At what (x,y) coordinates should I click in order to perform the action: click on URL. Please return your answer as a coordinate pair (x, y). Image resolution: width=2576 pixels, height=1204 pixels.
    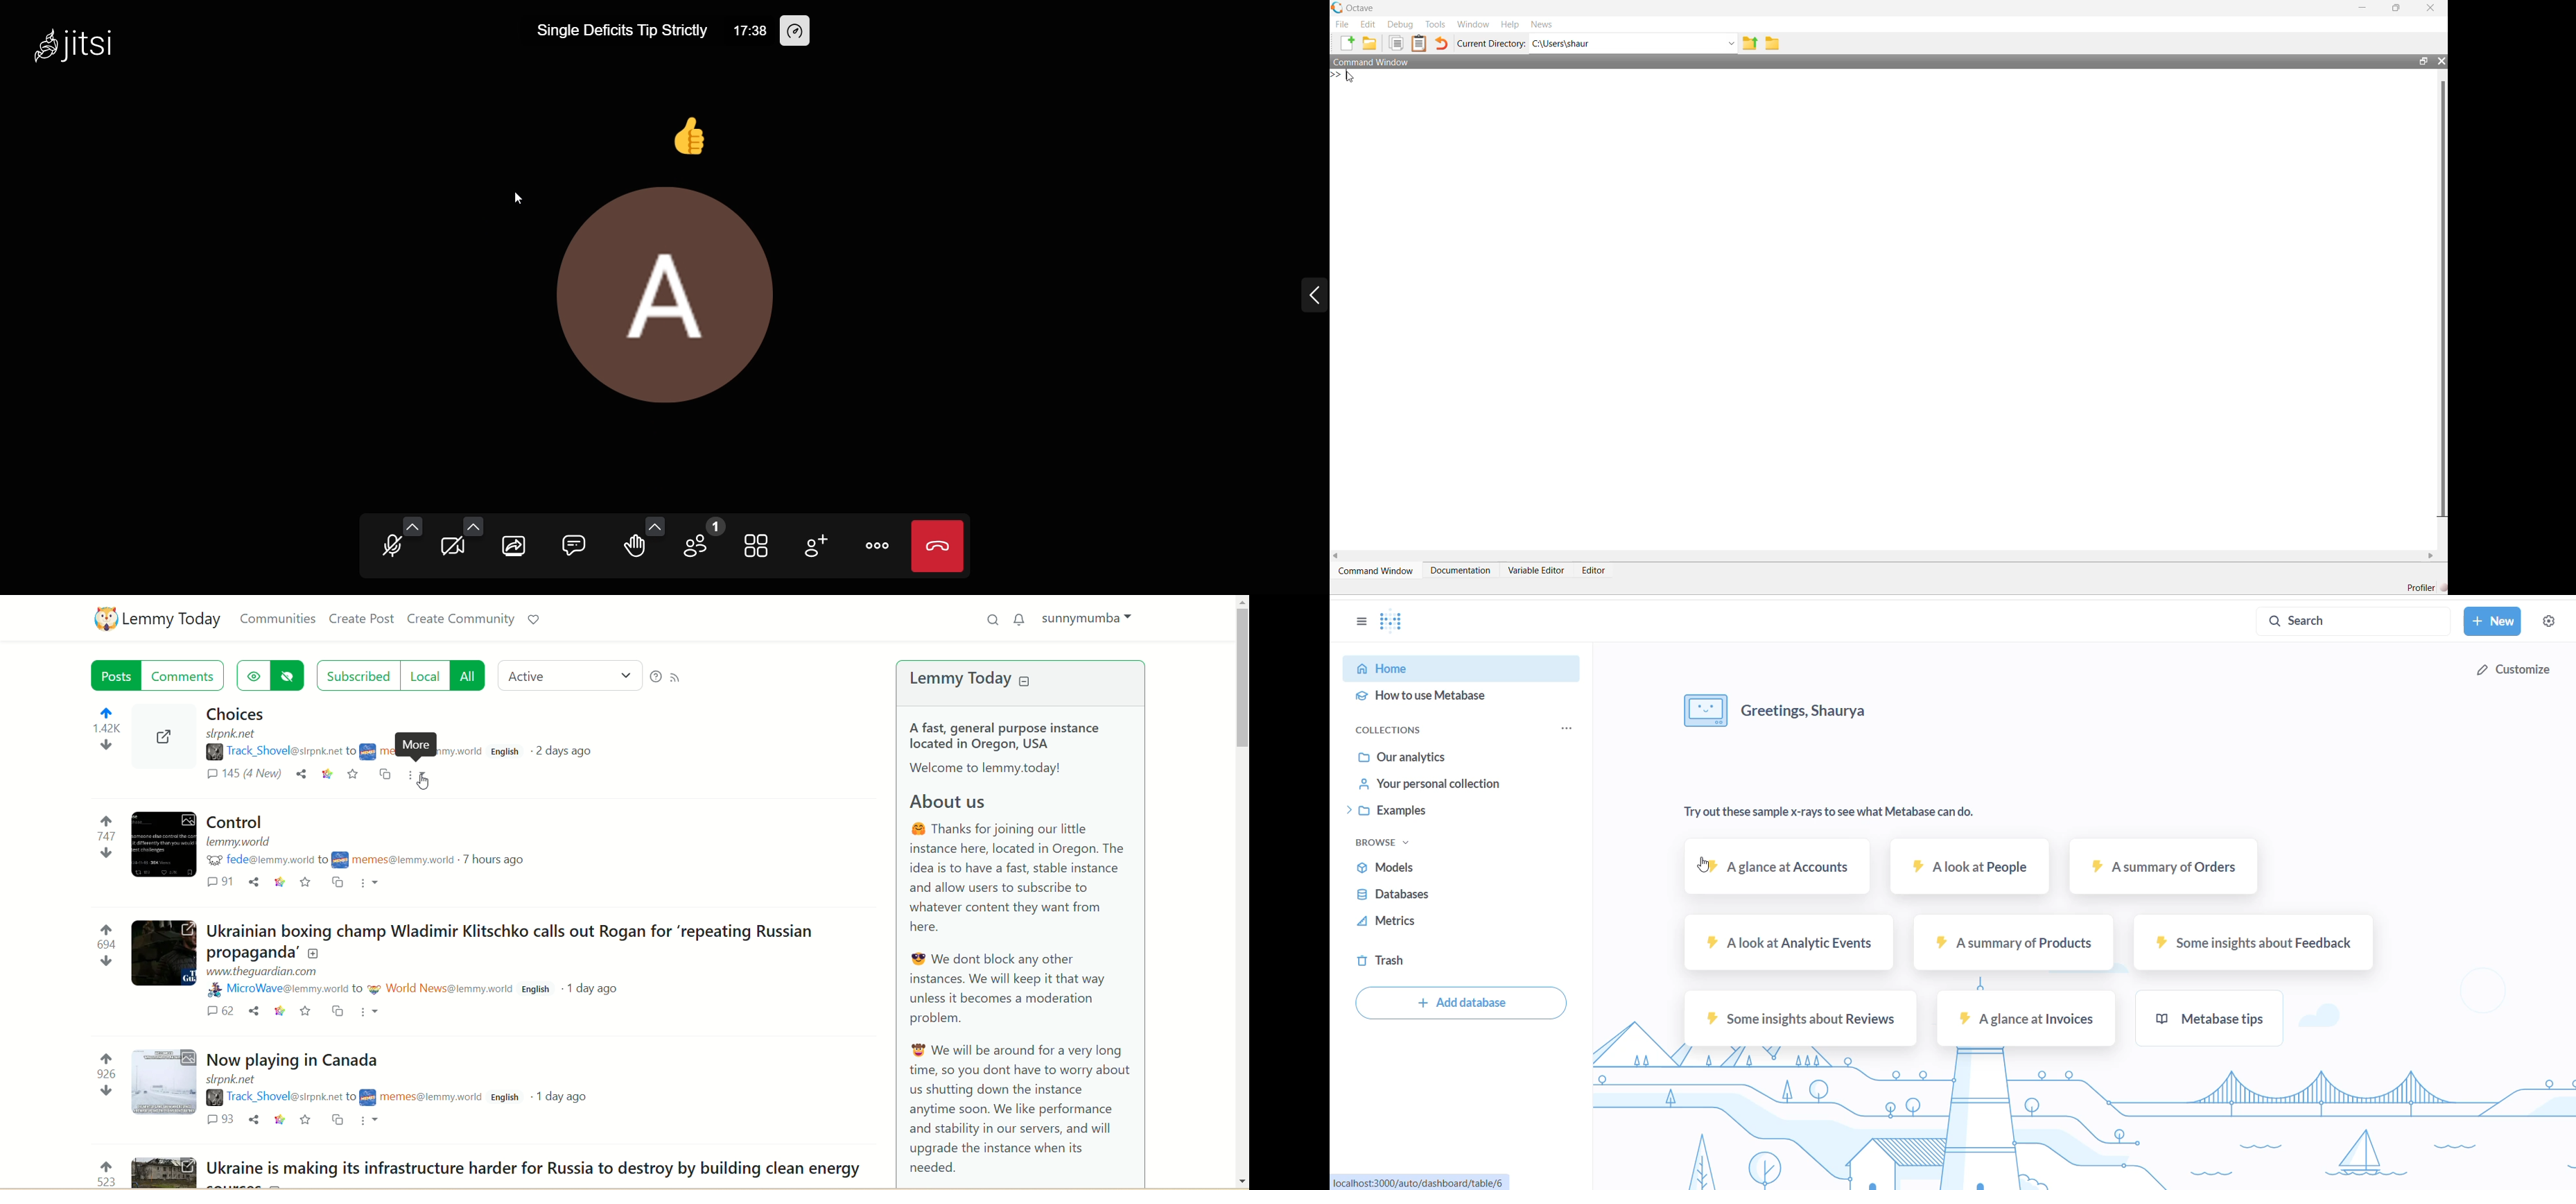
    Looking at the image, I should click on (236, 736).